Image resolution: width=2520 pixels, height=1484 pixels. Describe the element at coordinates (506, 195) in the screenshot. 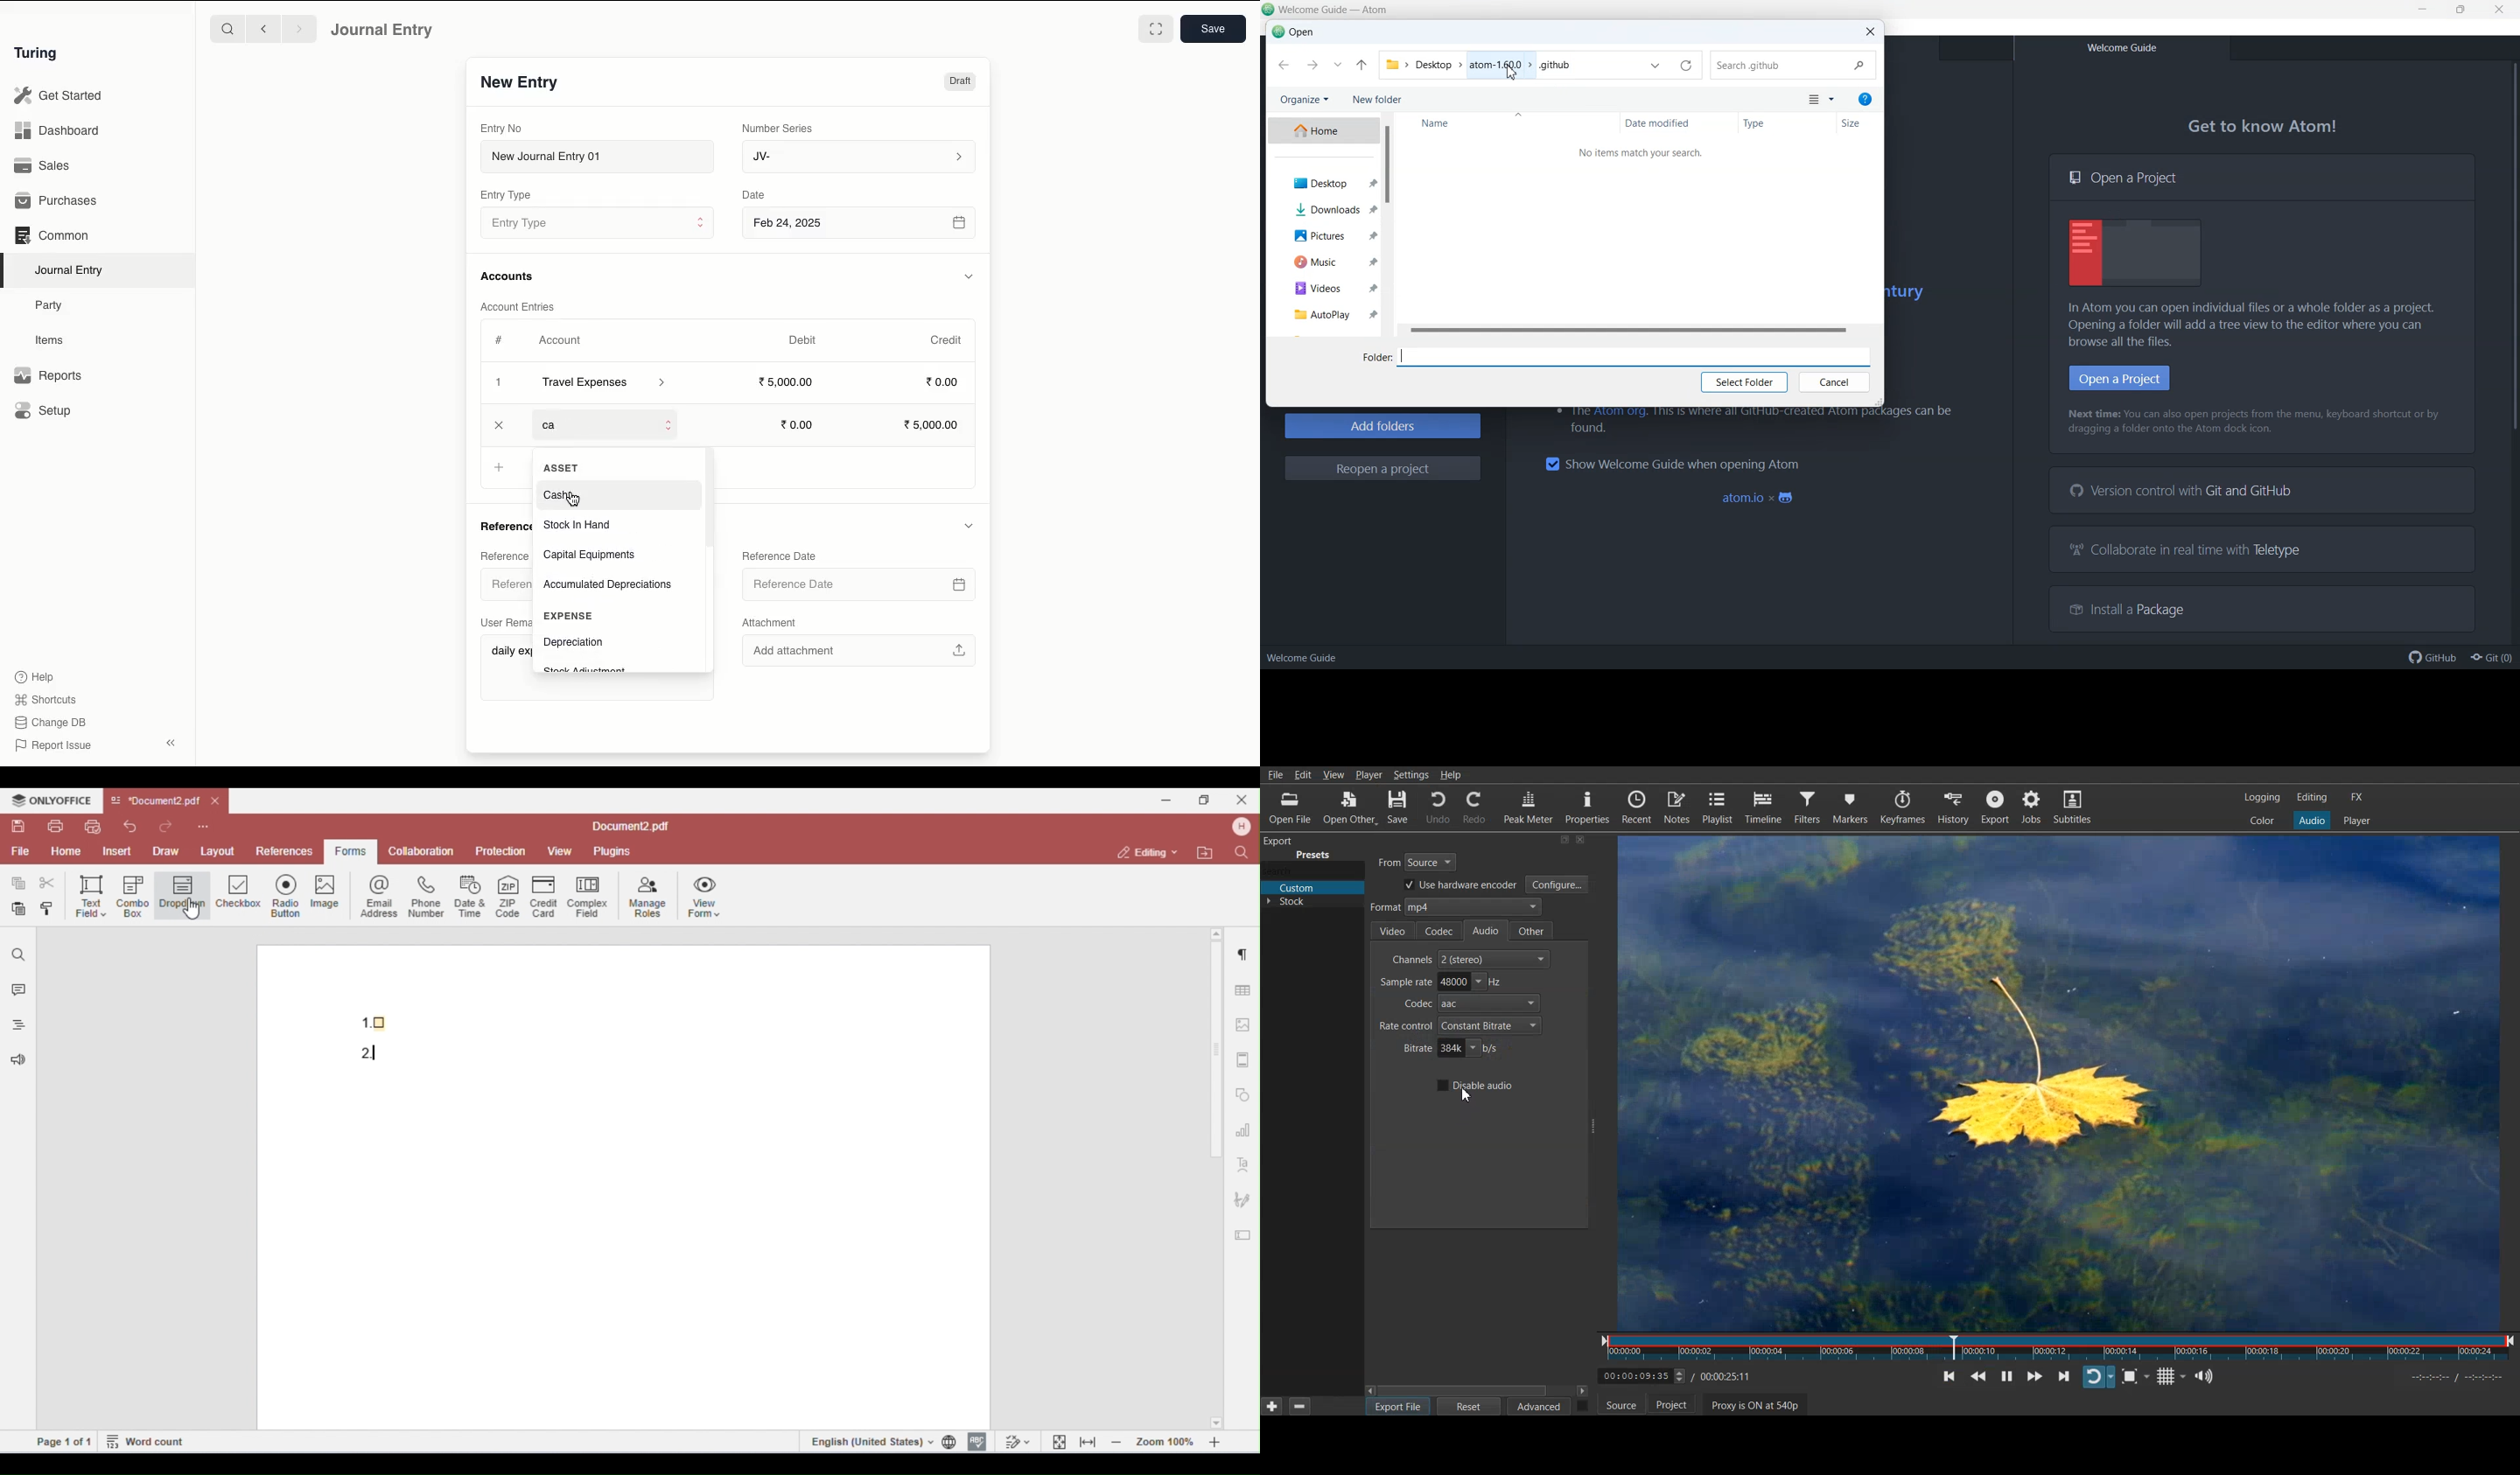

I see `Entry Type` at that location.